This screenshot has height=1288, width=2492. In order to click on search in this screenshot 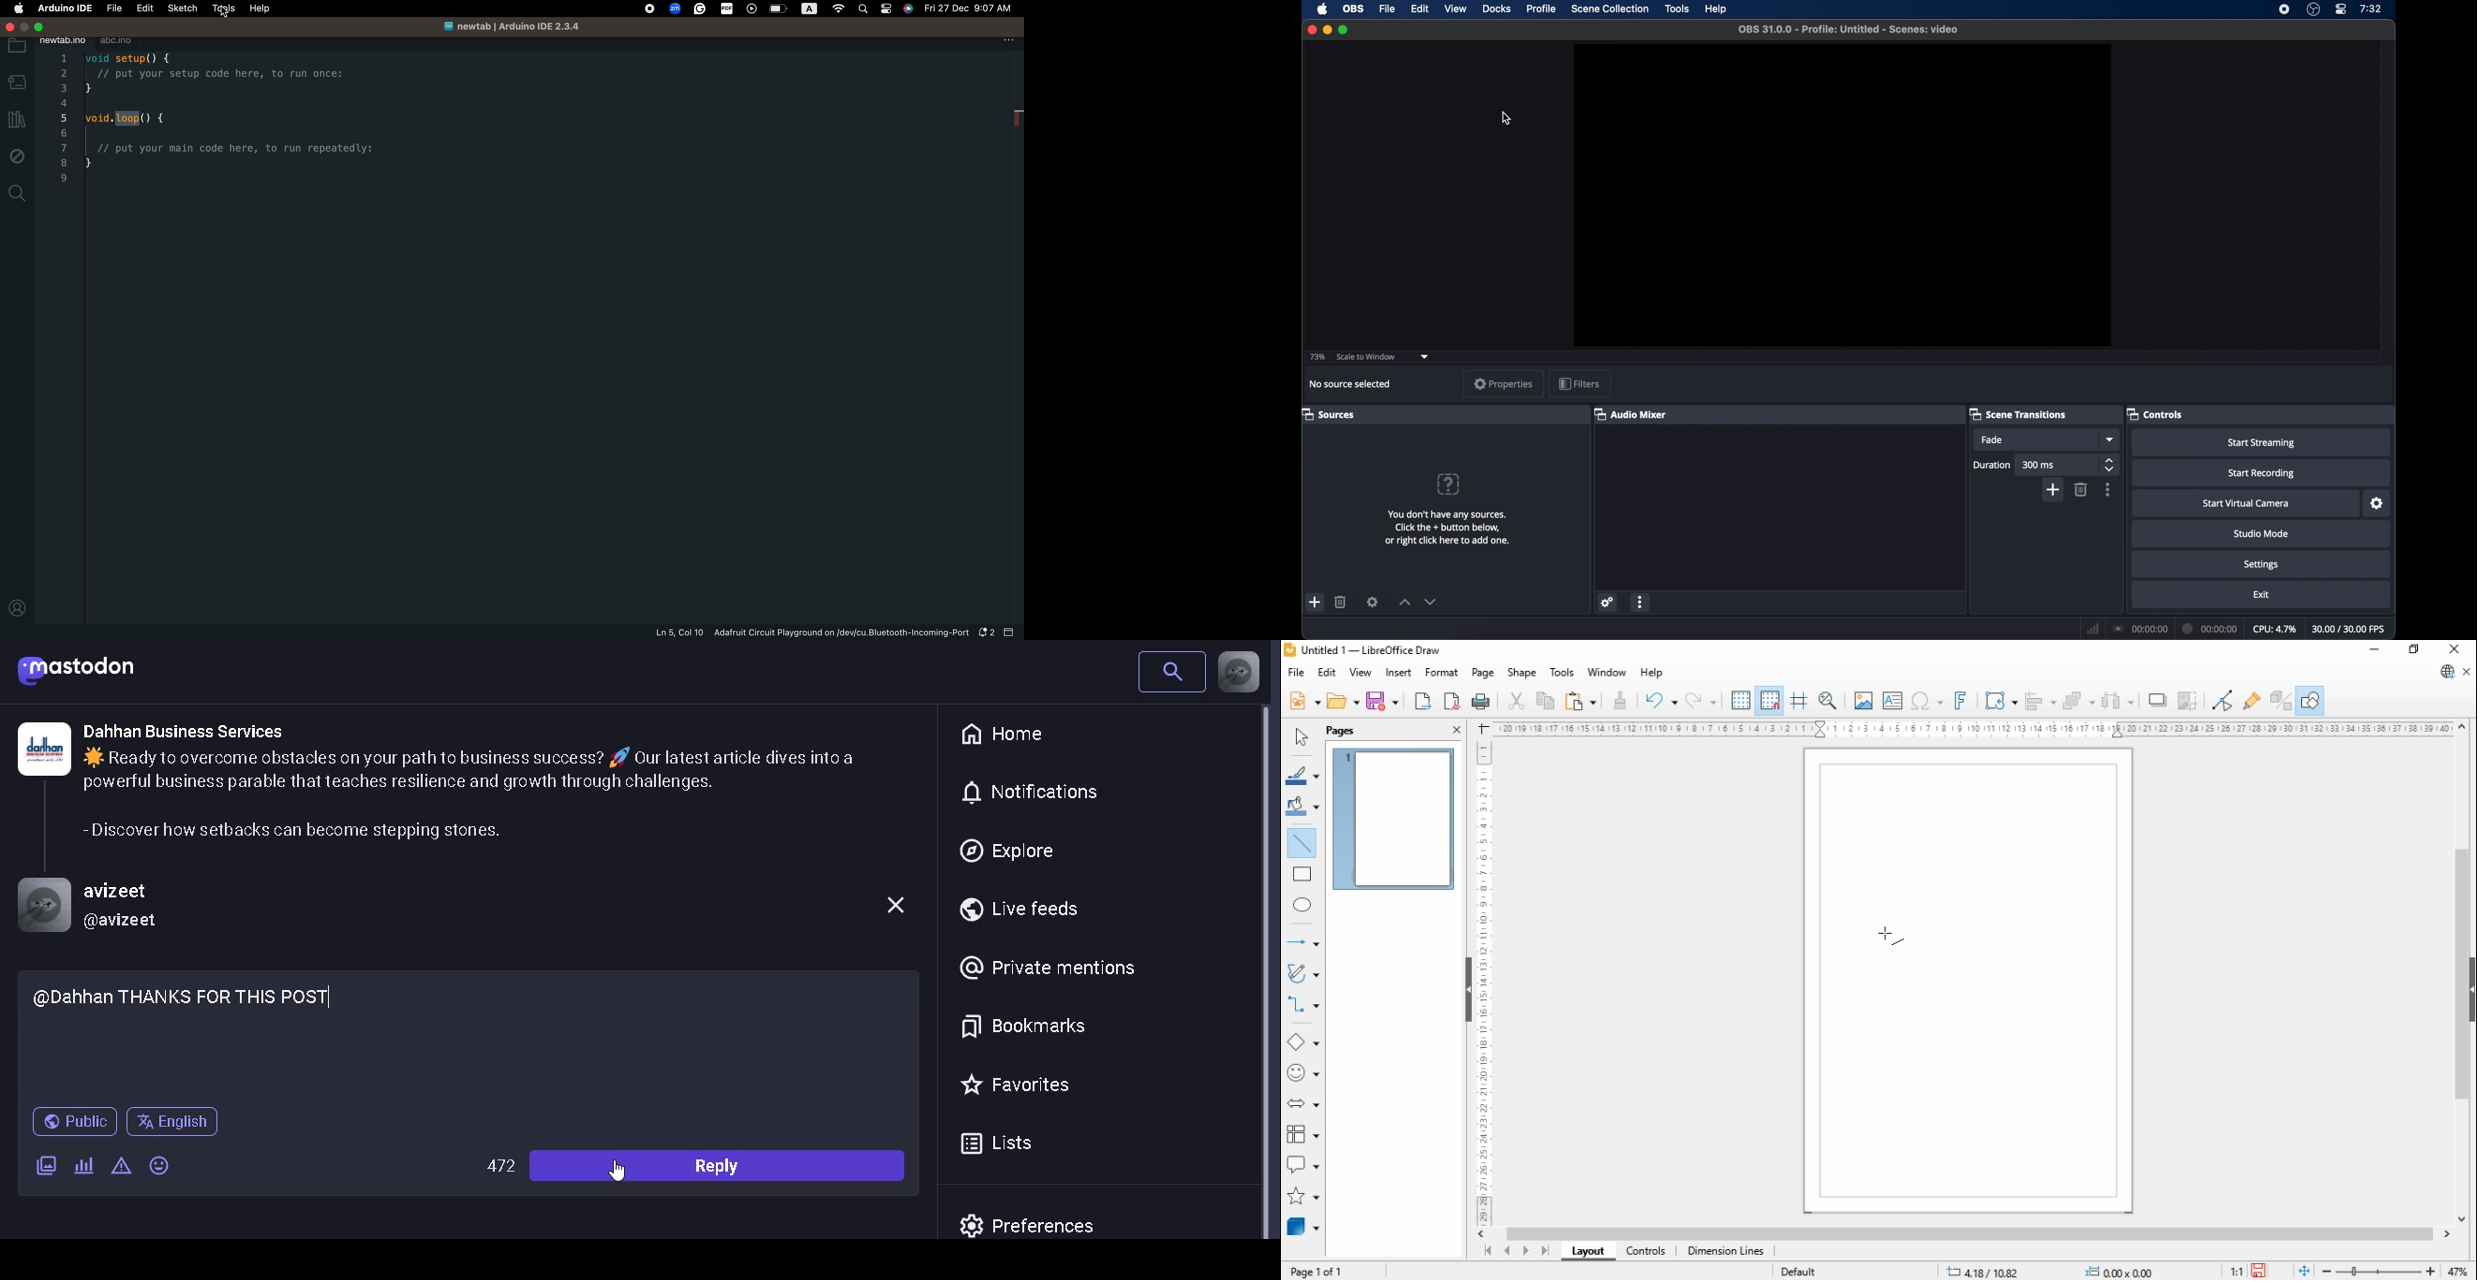, I will do `click(1170, 673)`.